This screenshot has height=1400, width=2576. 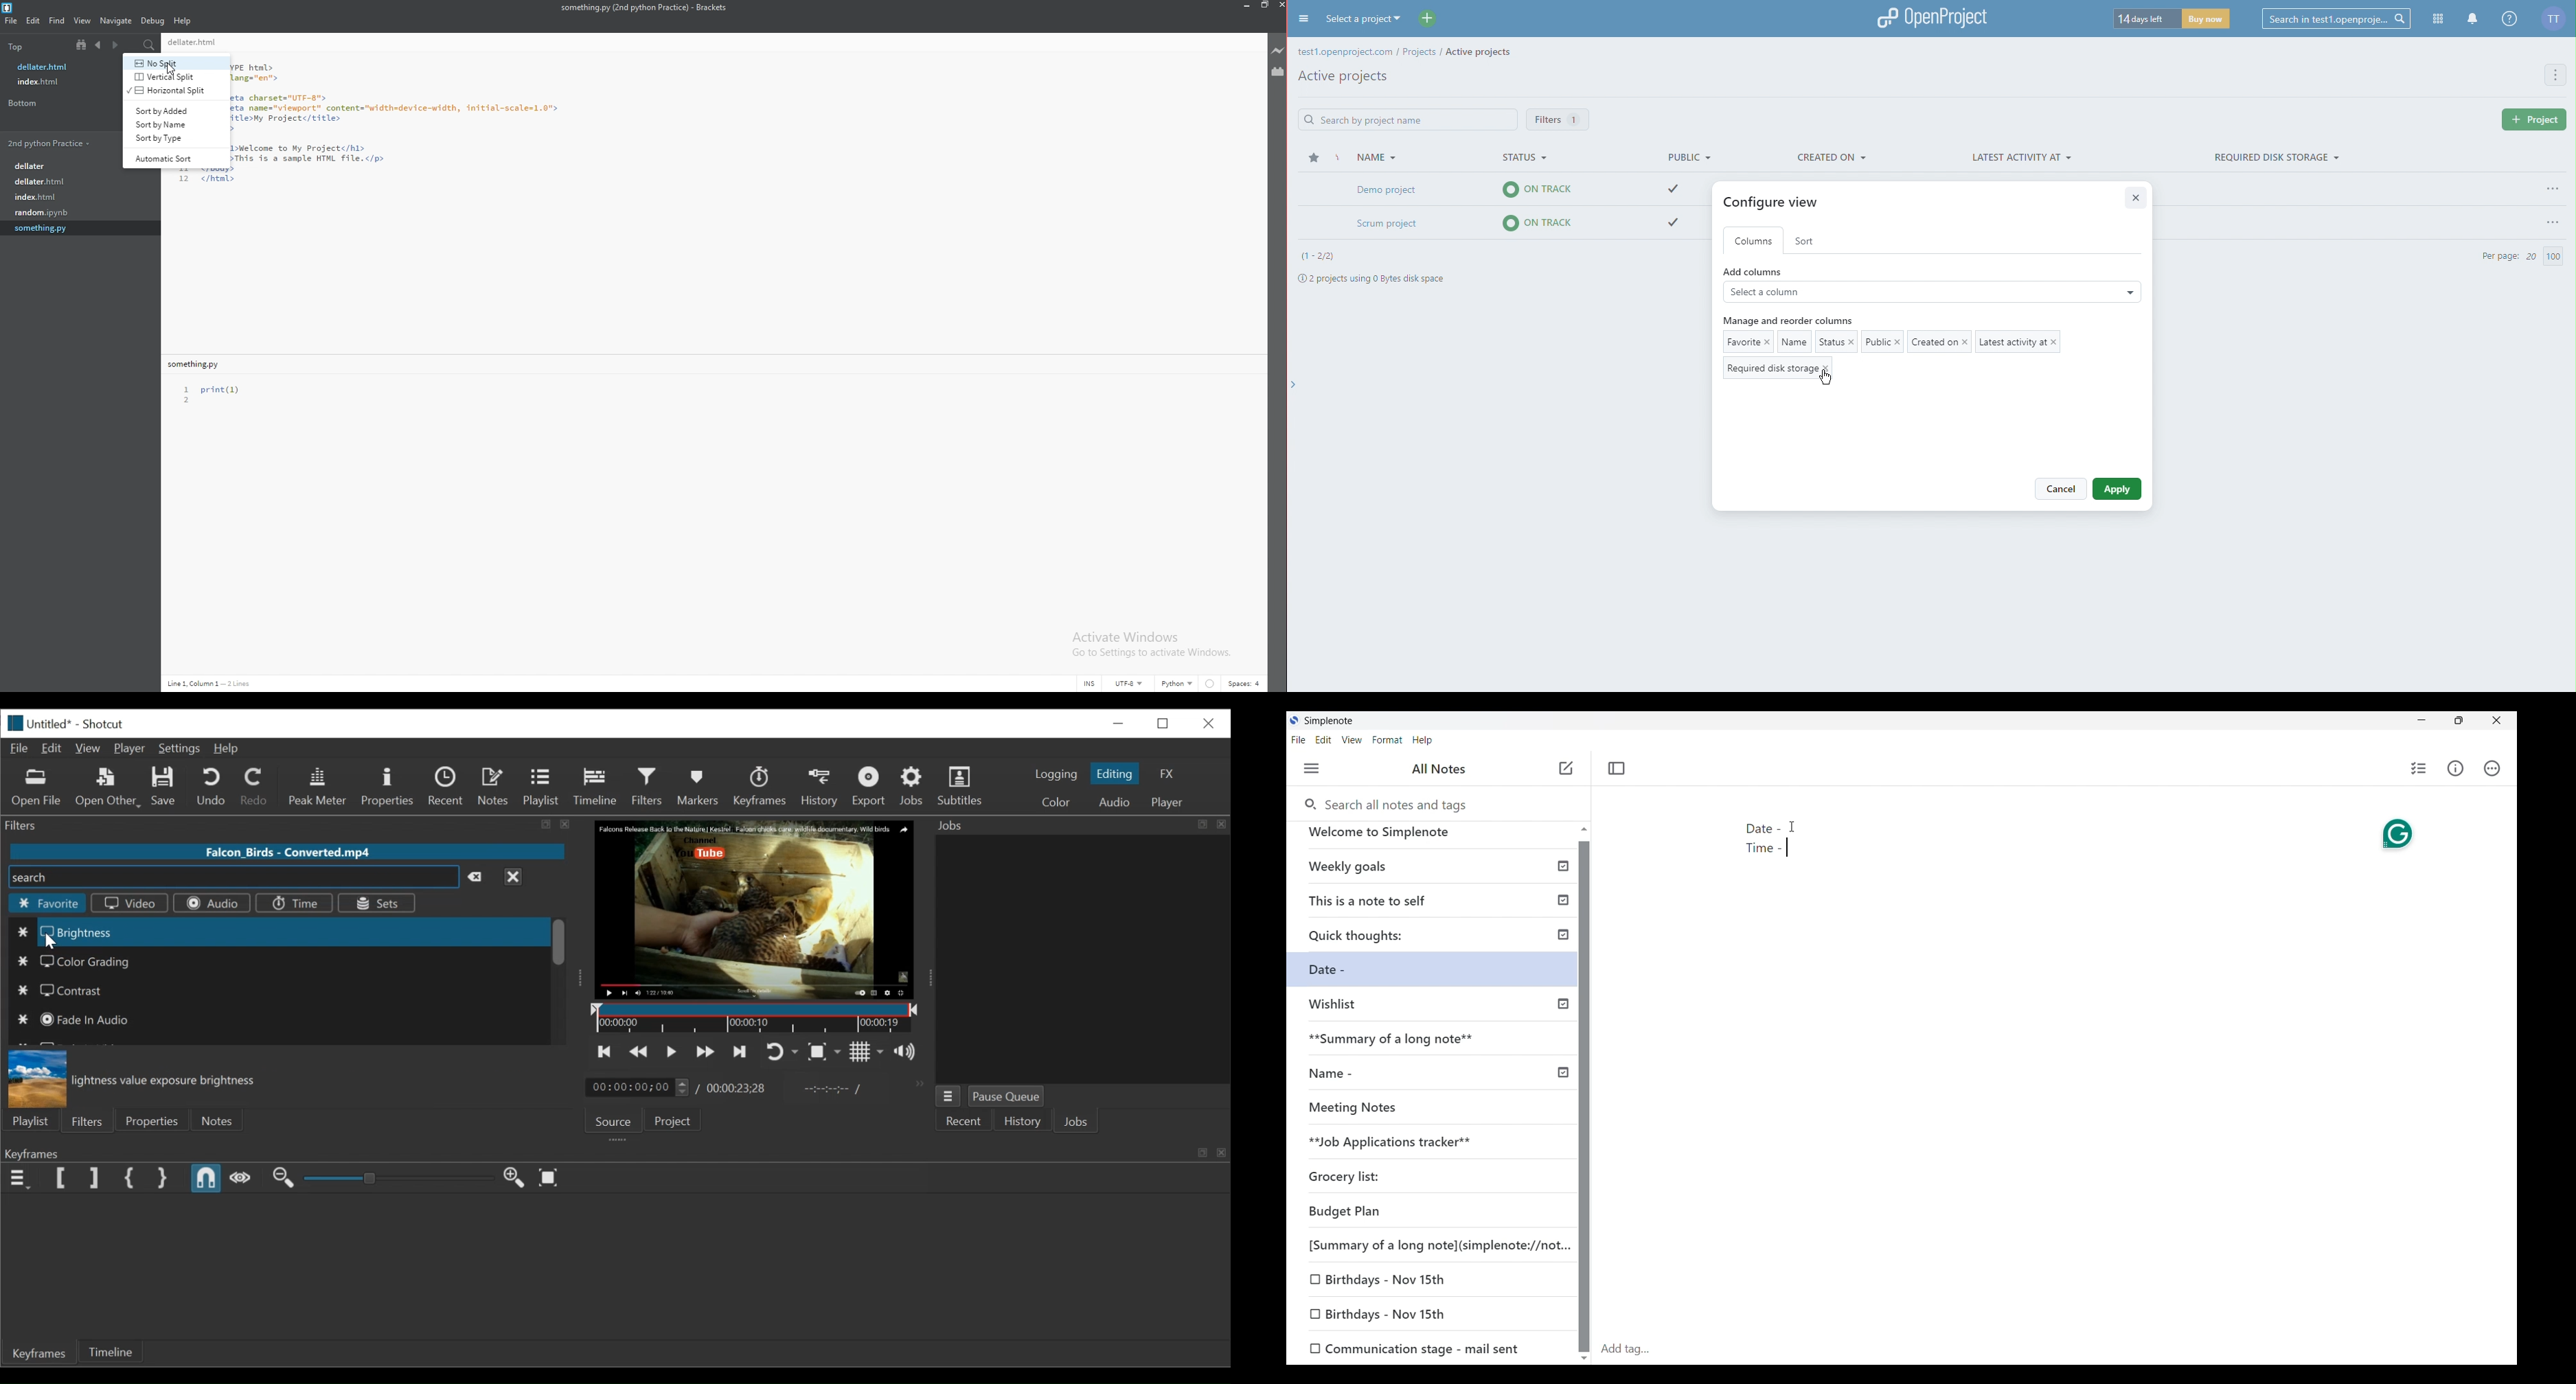 What do you see at coordinates (115, 1351) in the screenshot?
I see `Timeline` at bounding box center [115, 1351].